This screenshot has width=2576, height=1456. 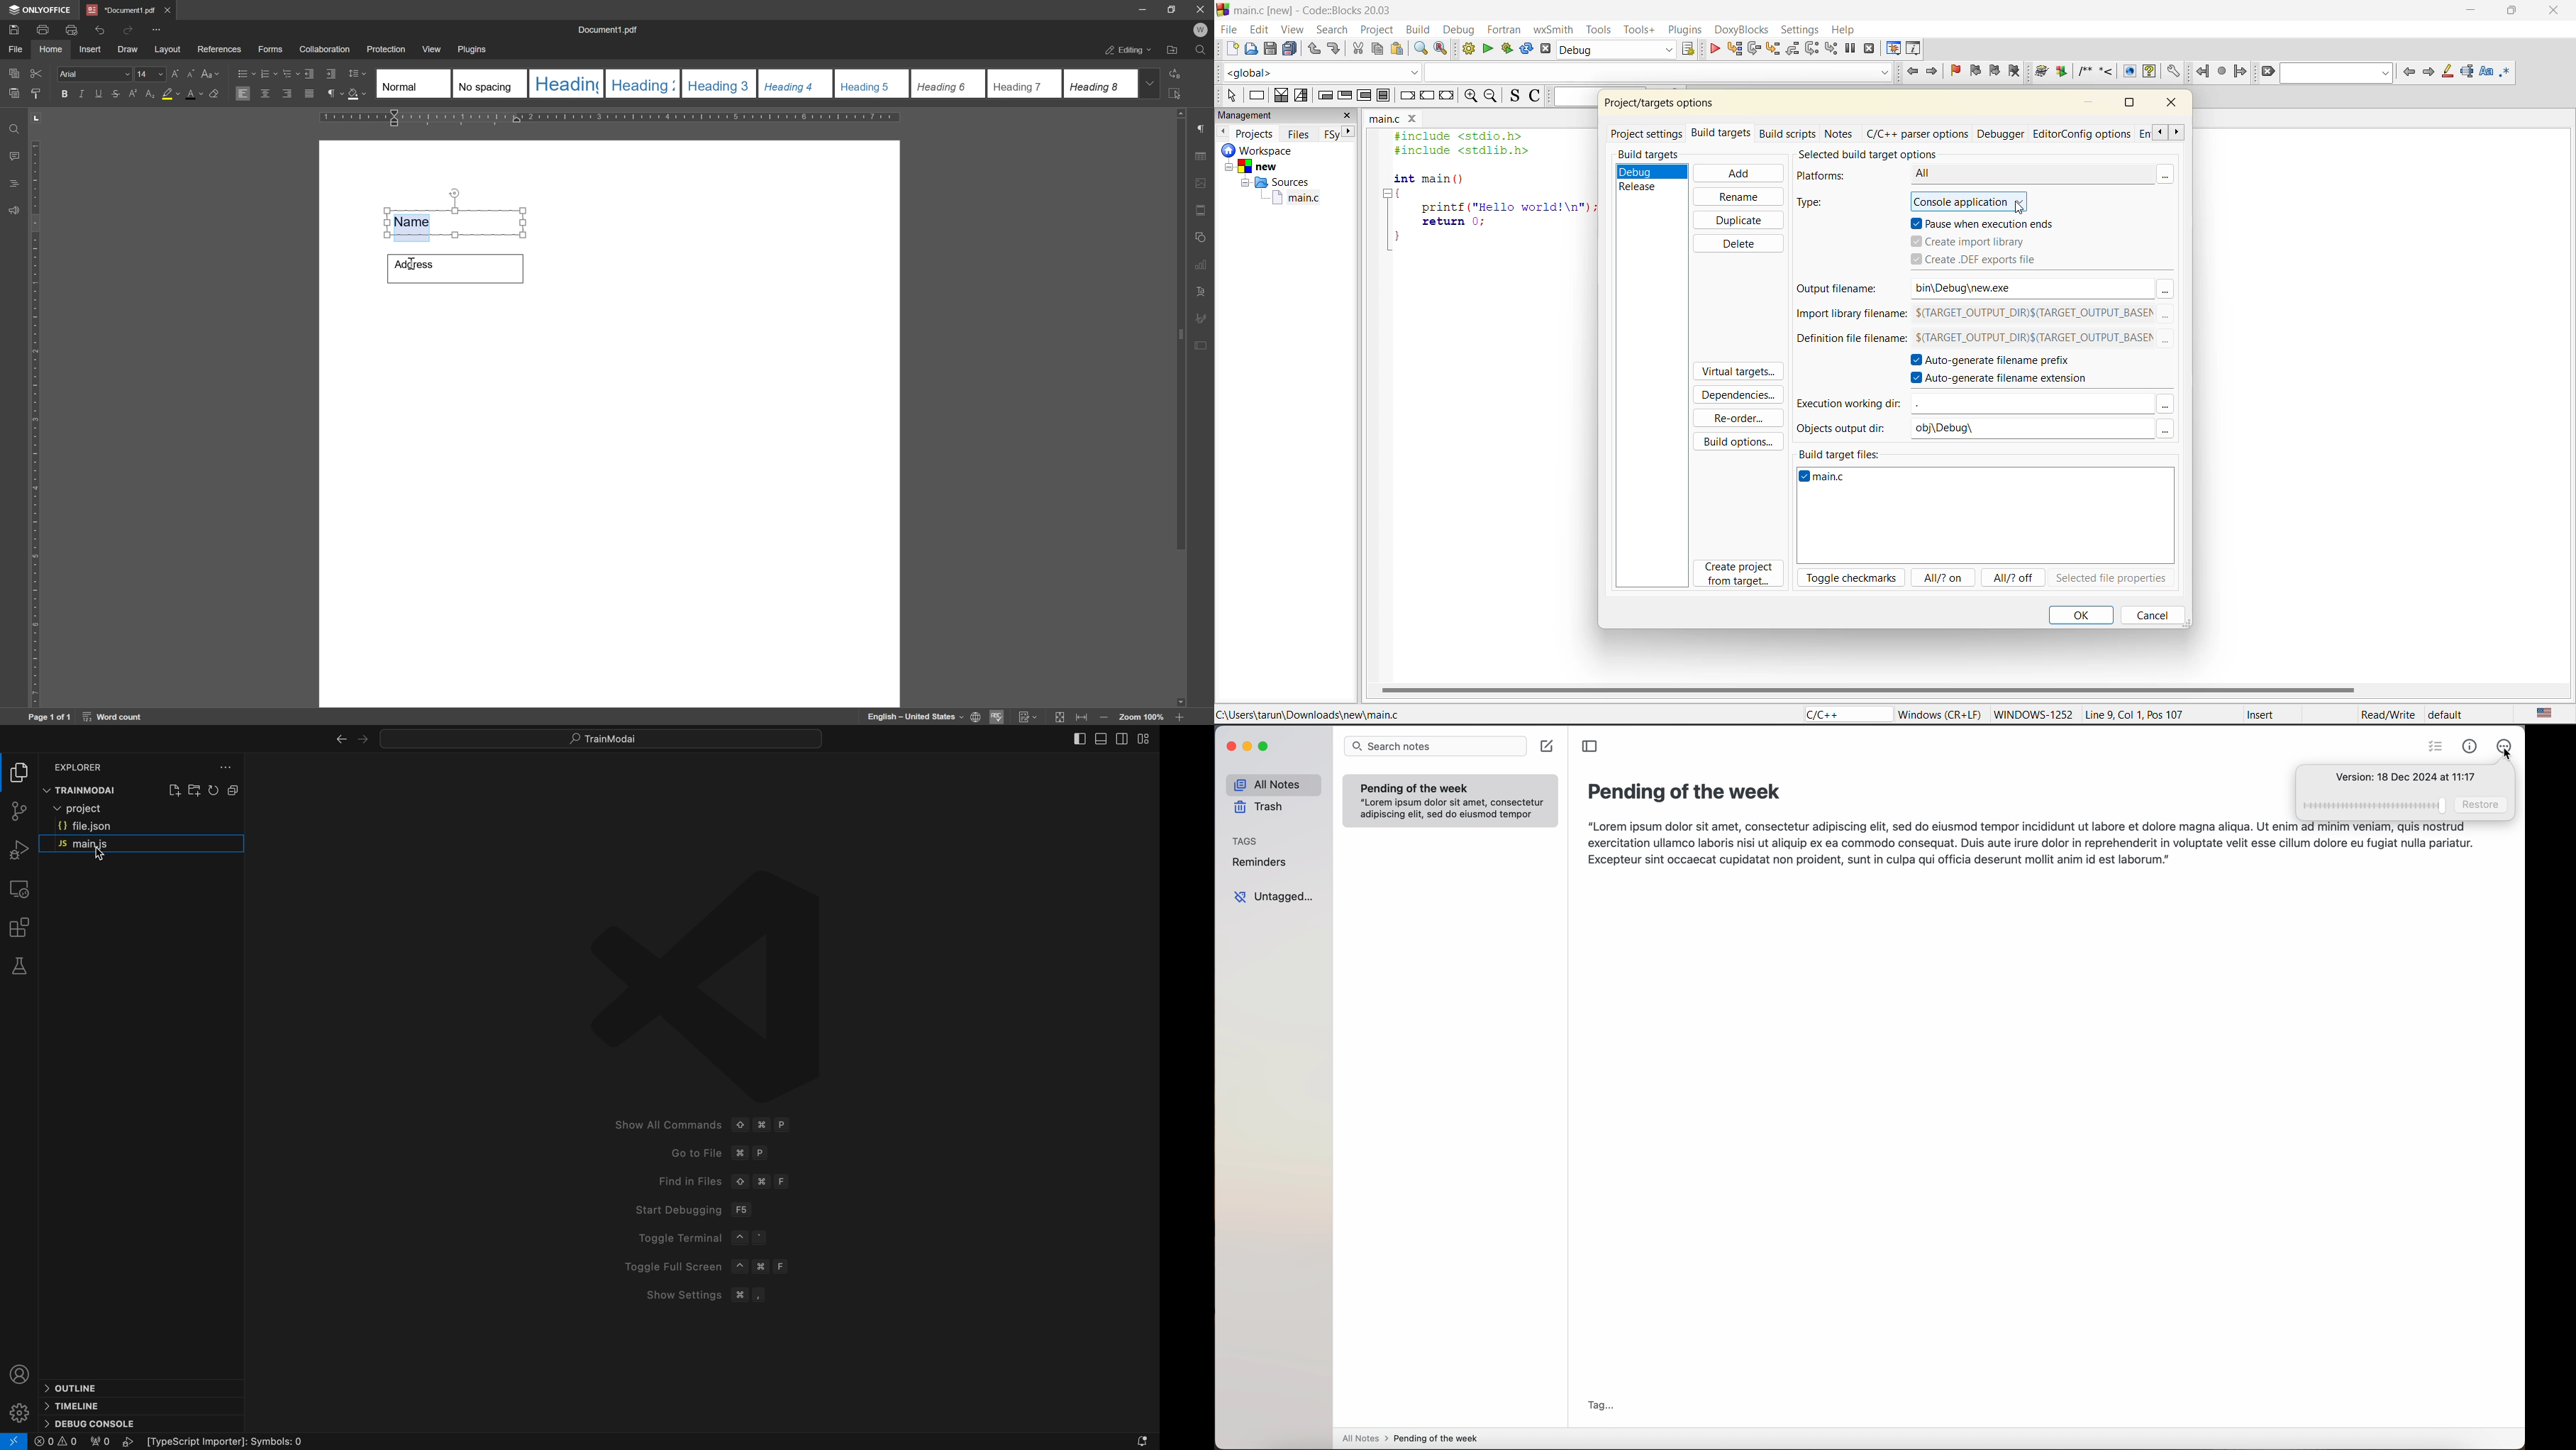 What do you see at coordinates (1324, 96) in the screenshot?
I see `entry condition loop` at bounding box center [1324, 96].